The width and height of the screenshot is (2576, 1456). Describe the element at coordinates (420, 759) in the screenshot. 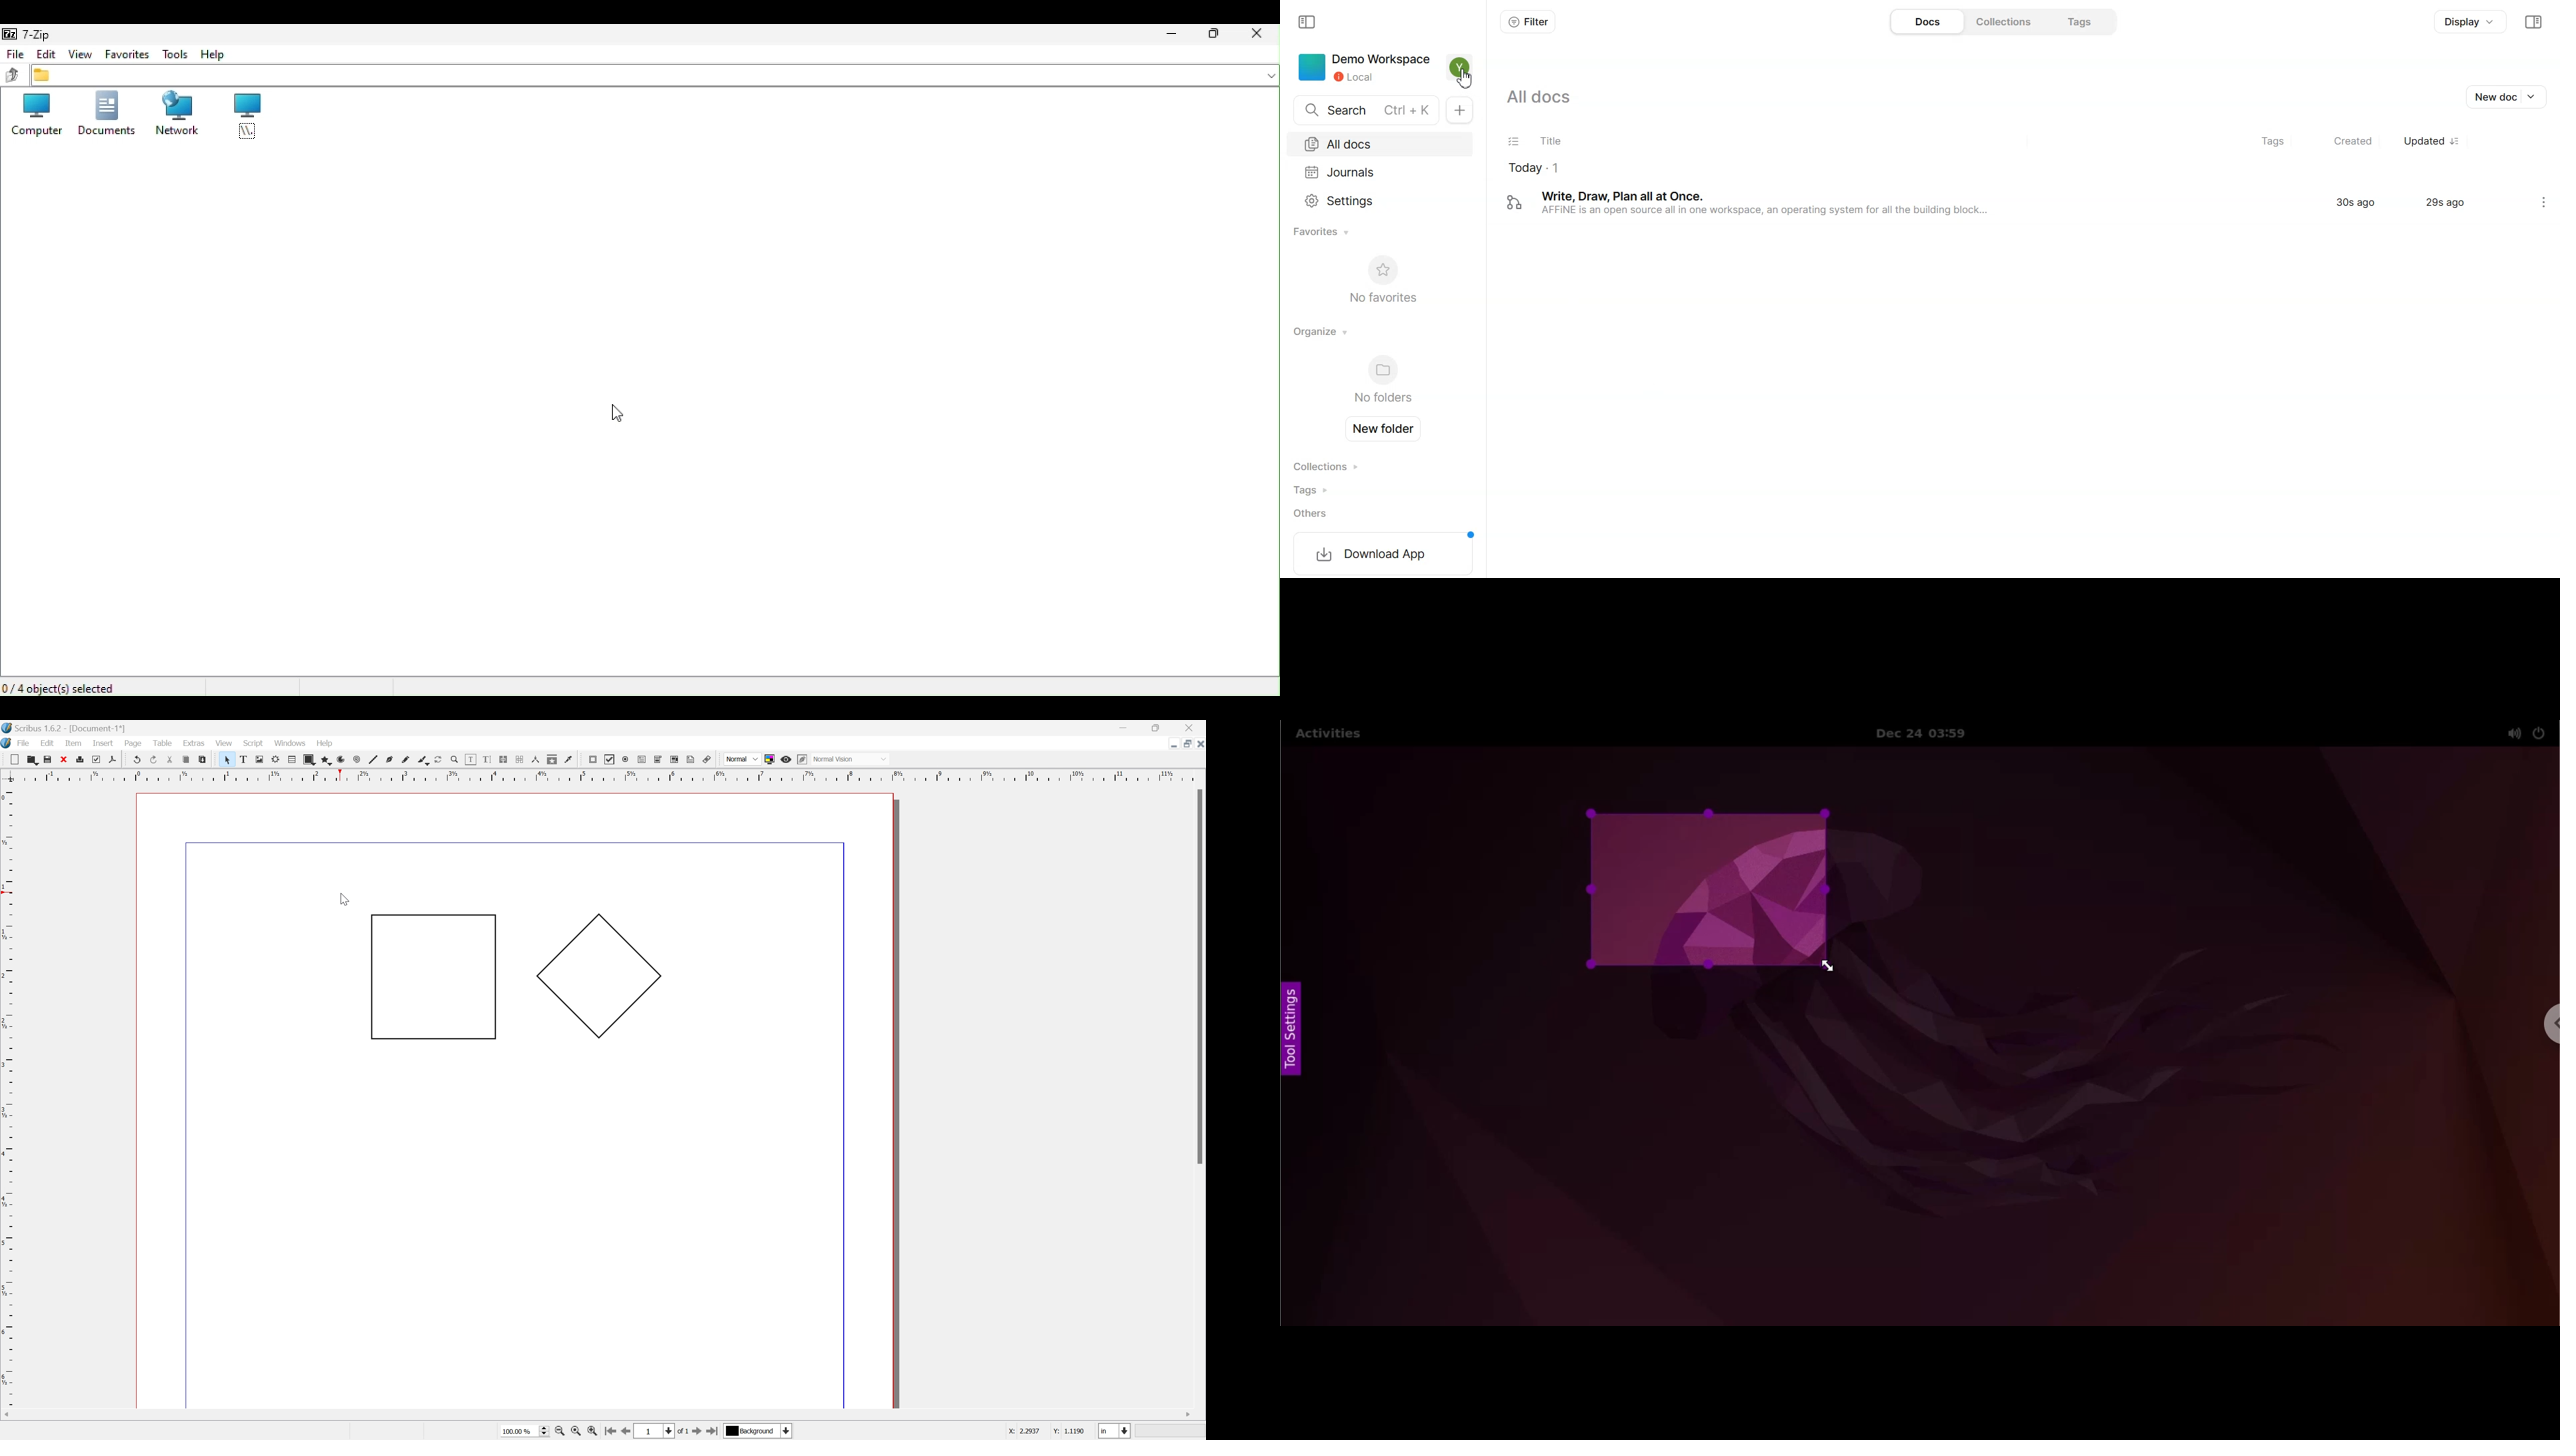

I see `calligraphic line` at that location.